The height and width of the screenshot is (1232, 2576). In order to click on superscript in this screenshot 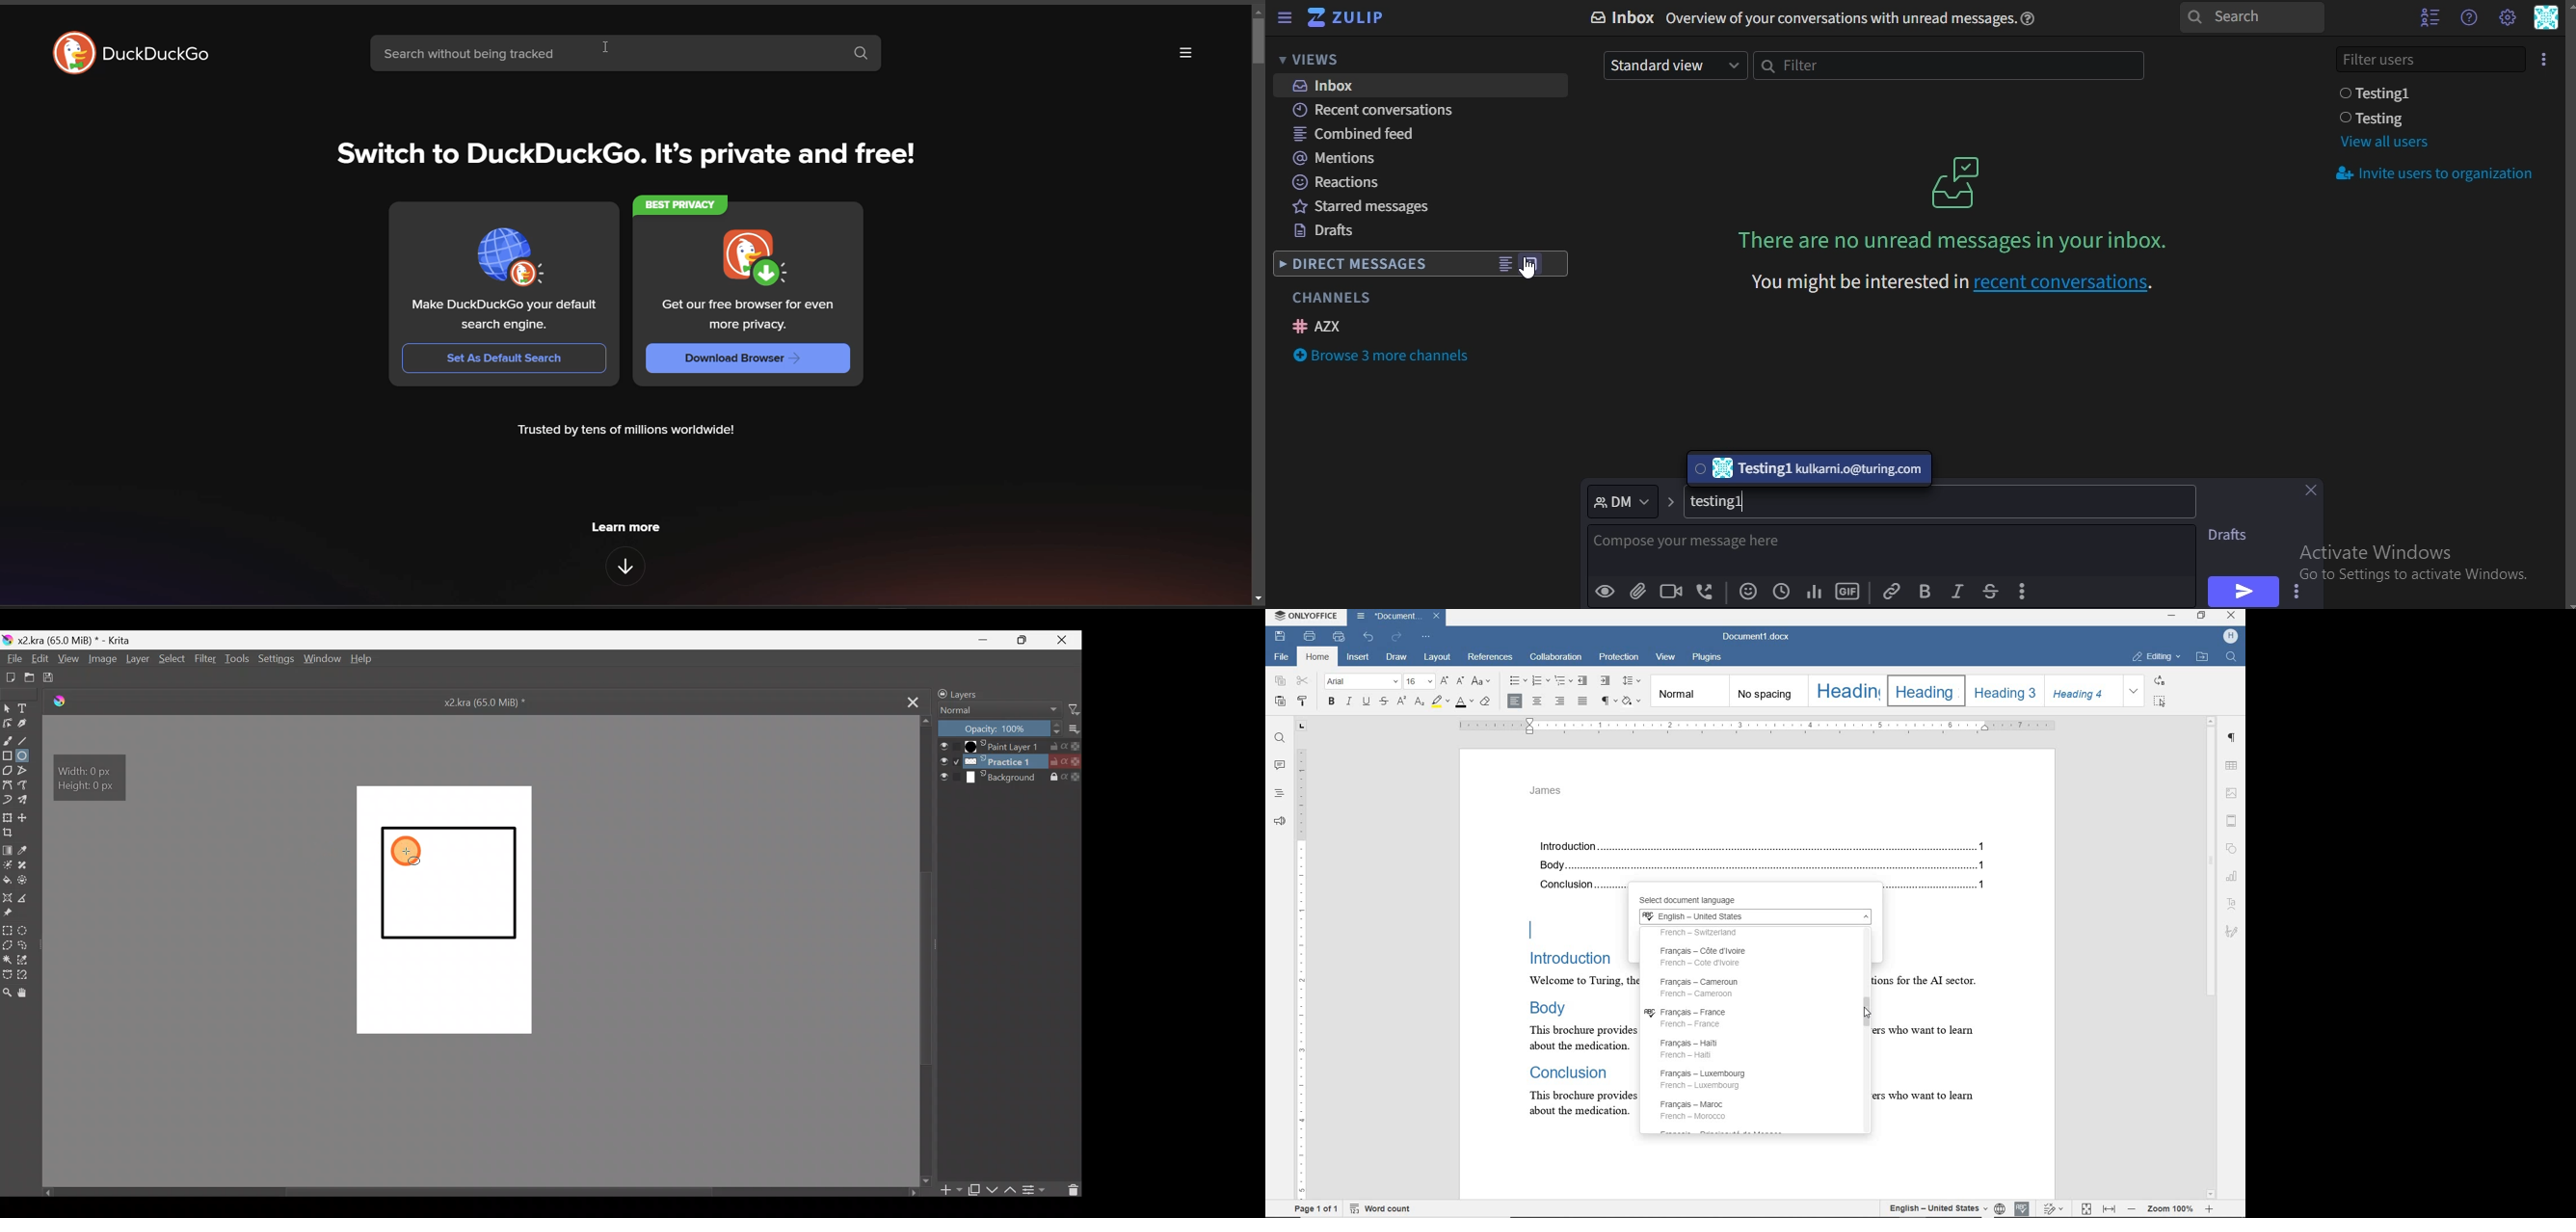, I will do `click(1401, 701)`.